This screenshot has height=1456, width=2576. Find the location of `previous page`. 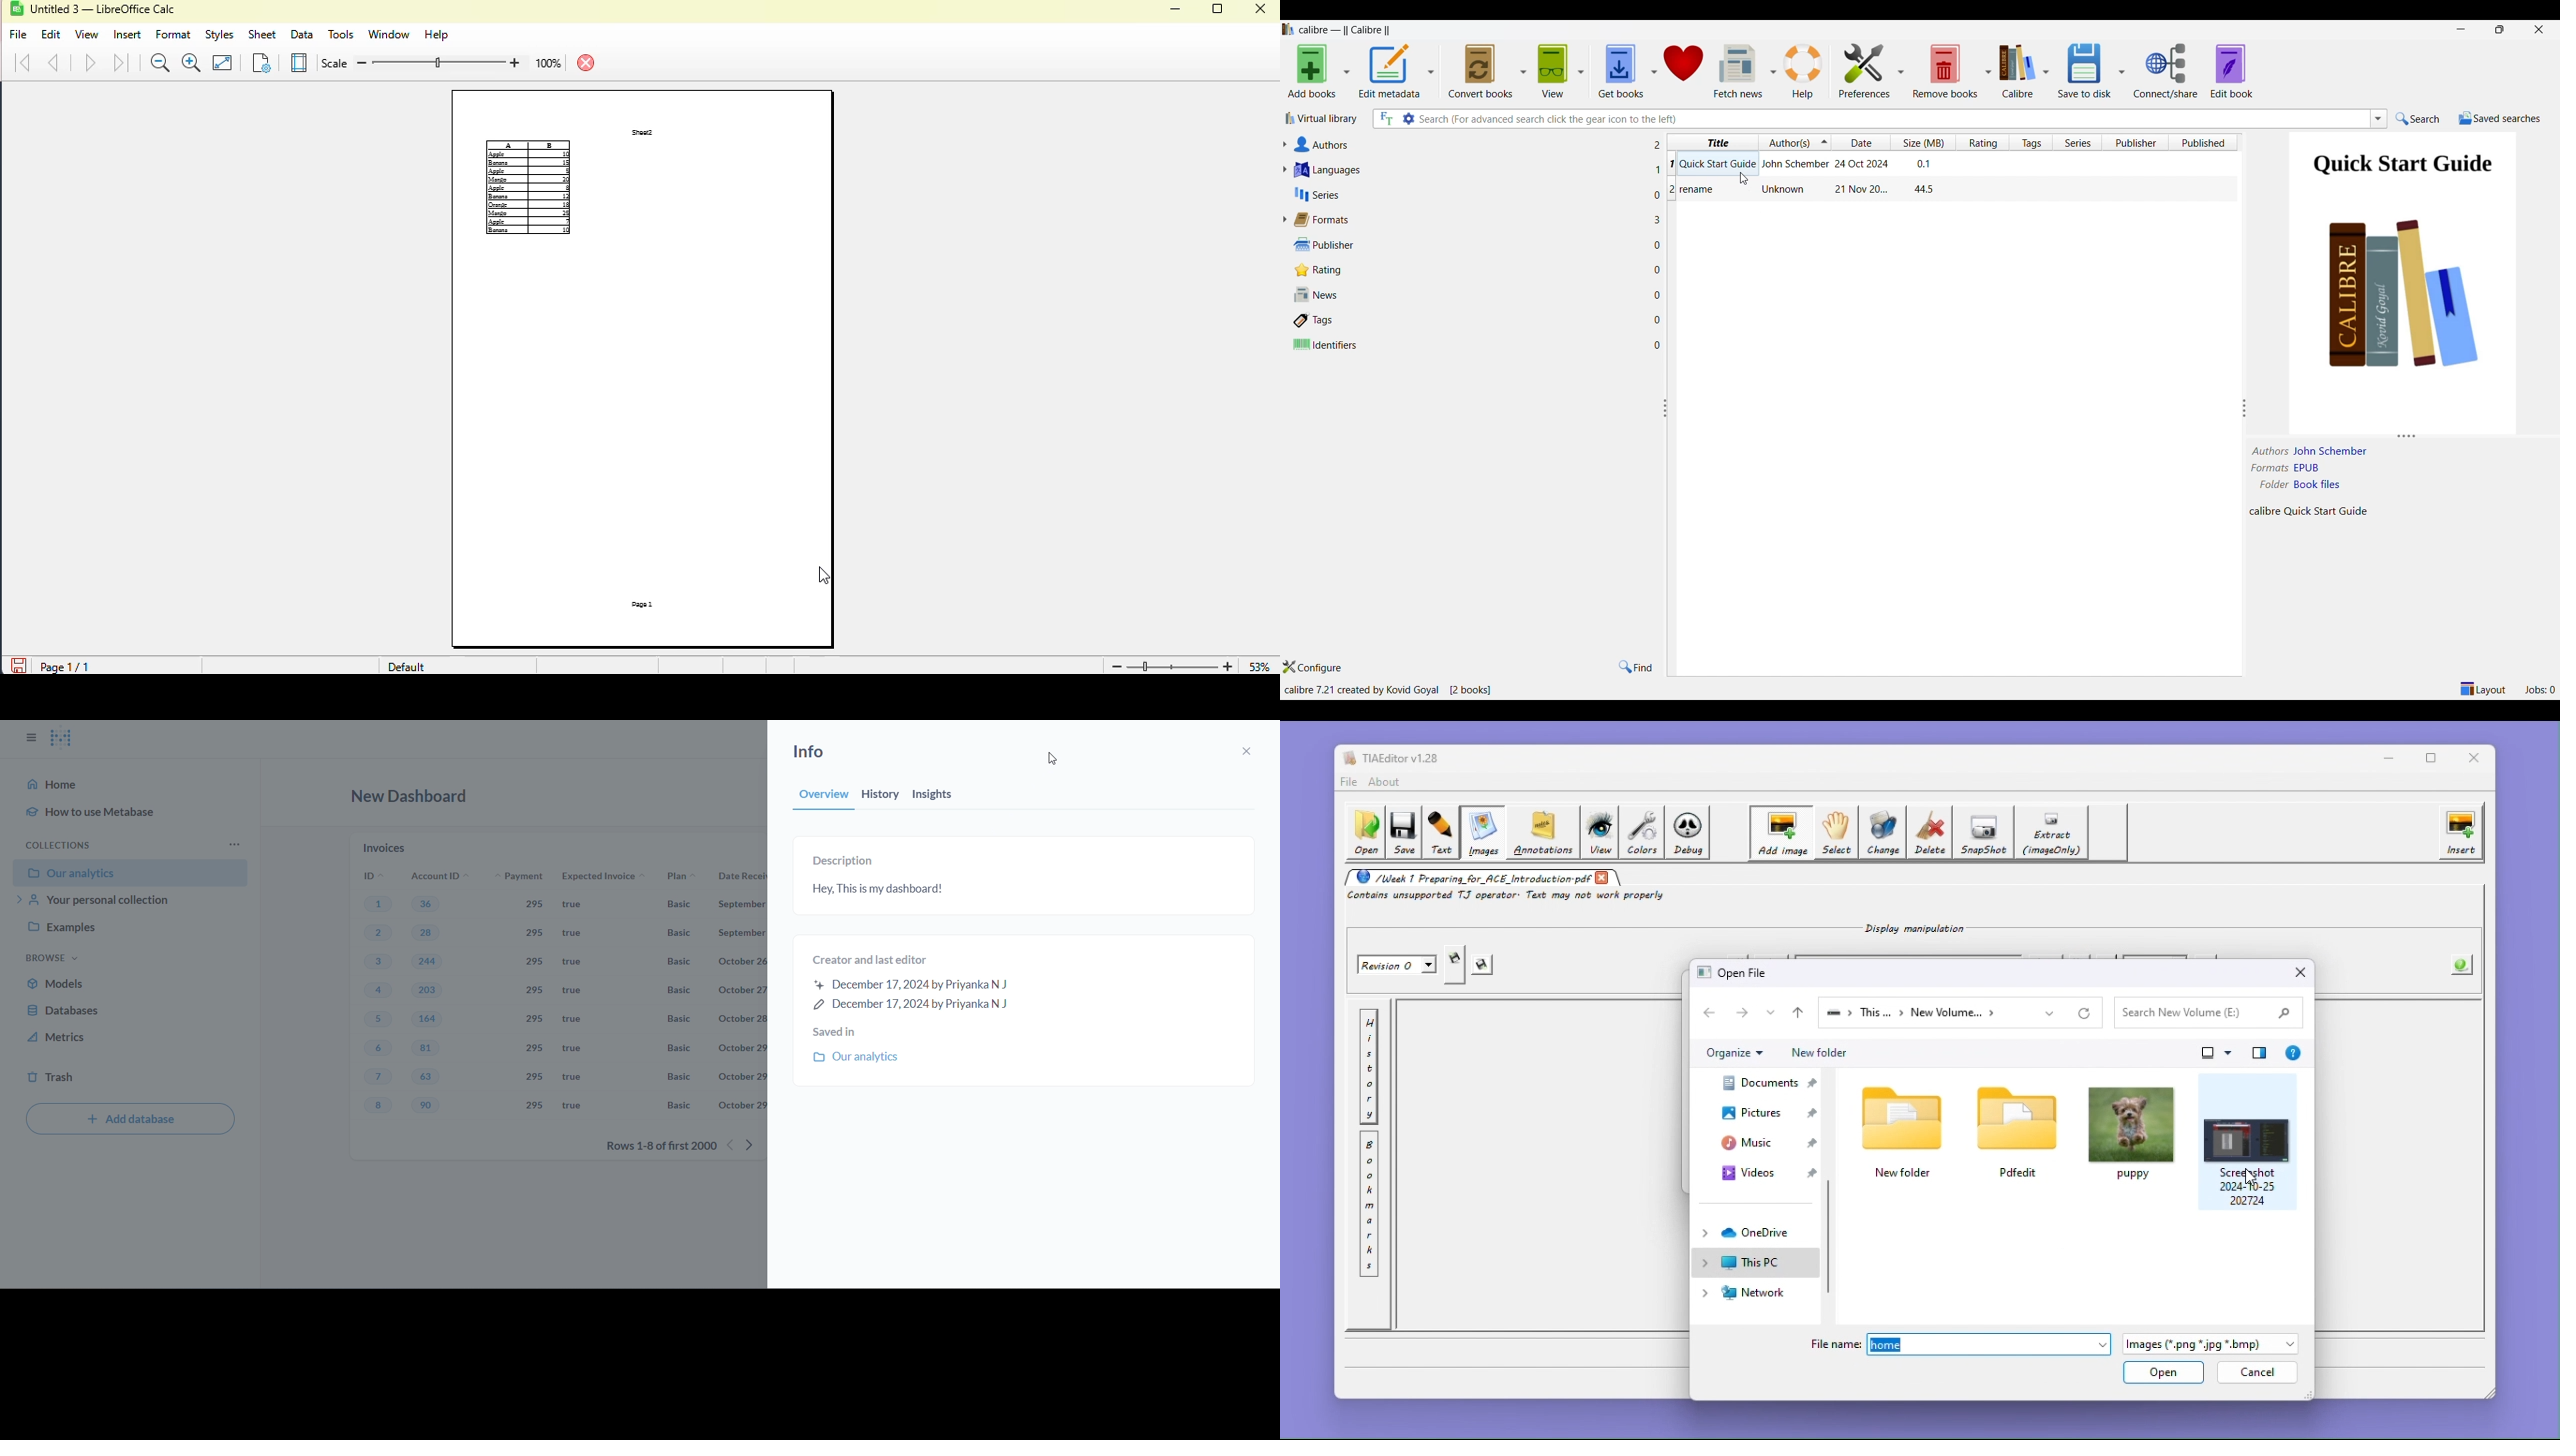

previous page is located at coordinates (54, 63).